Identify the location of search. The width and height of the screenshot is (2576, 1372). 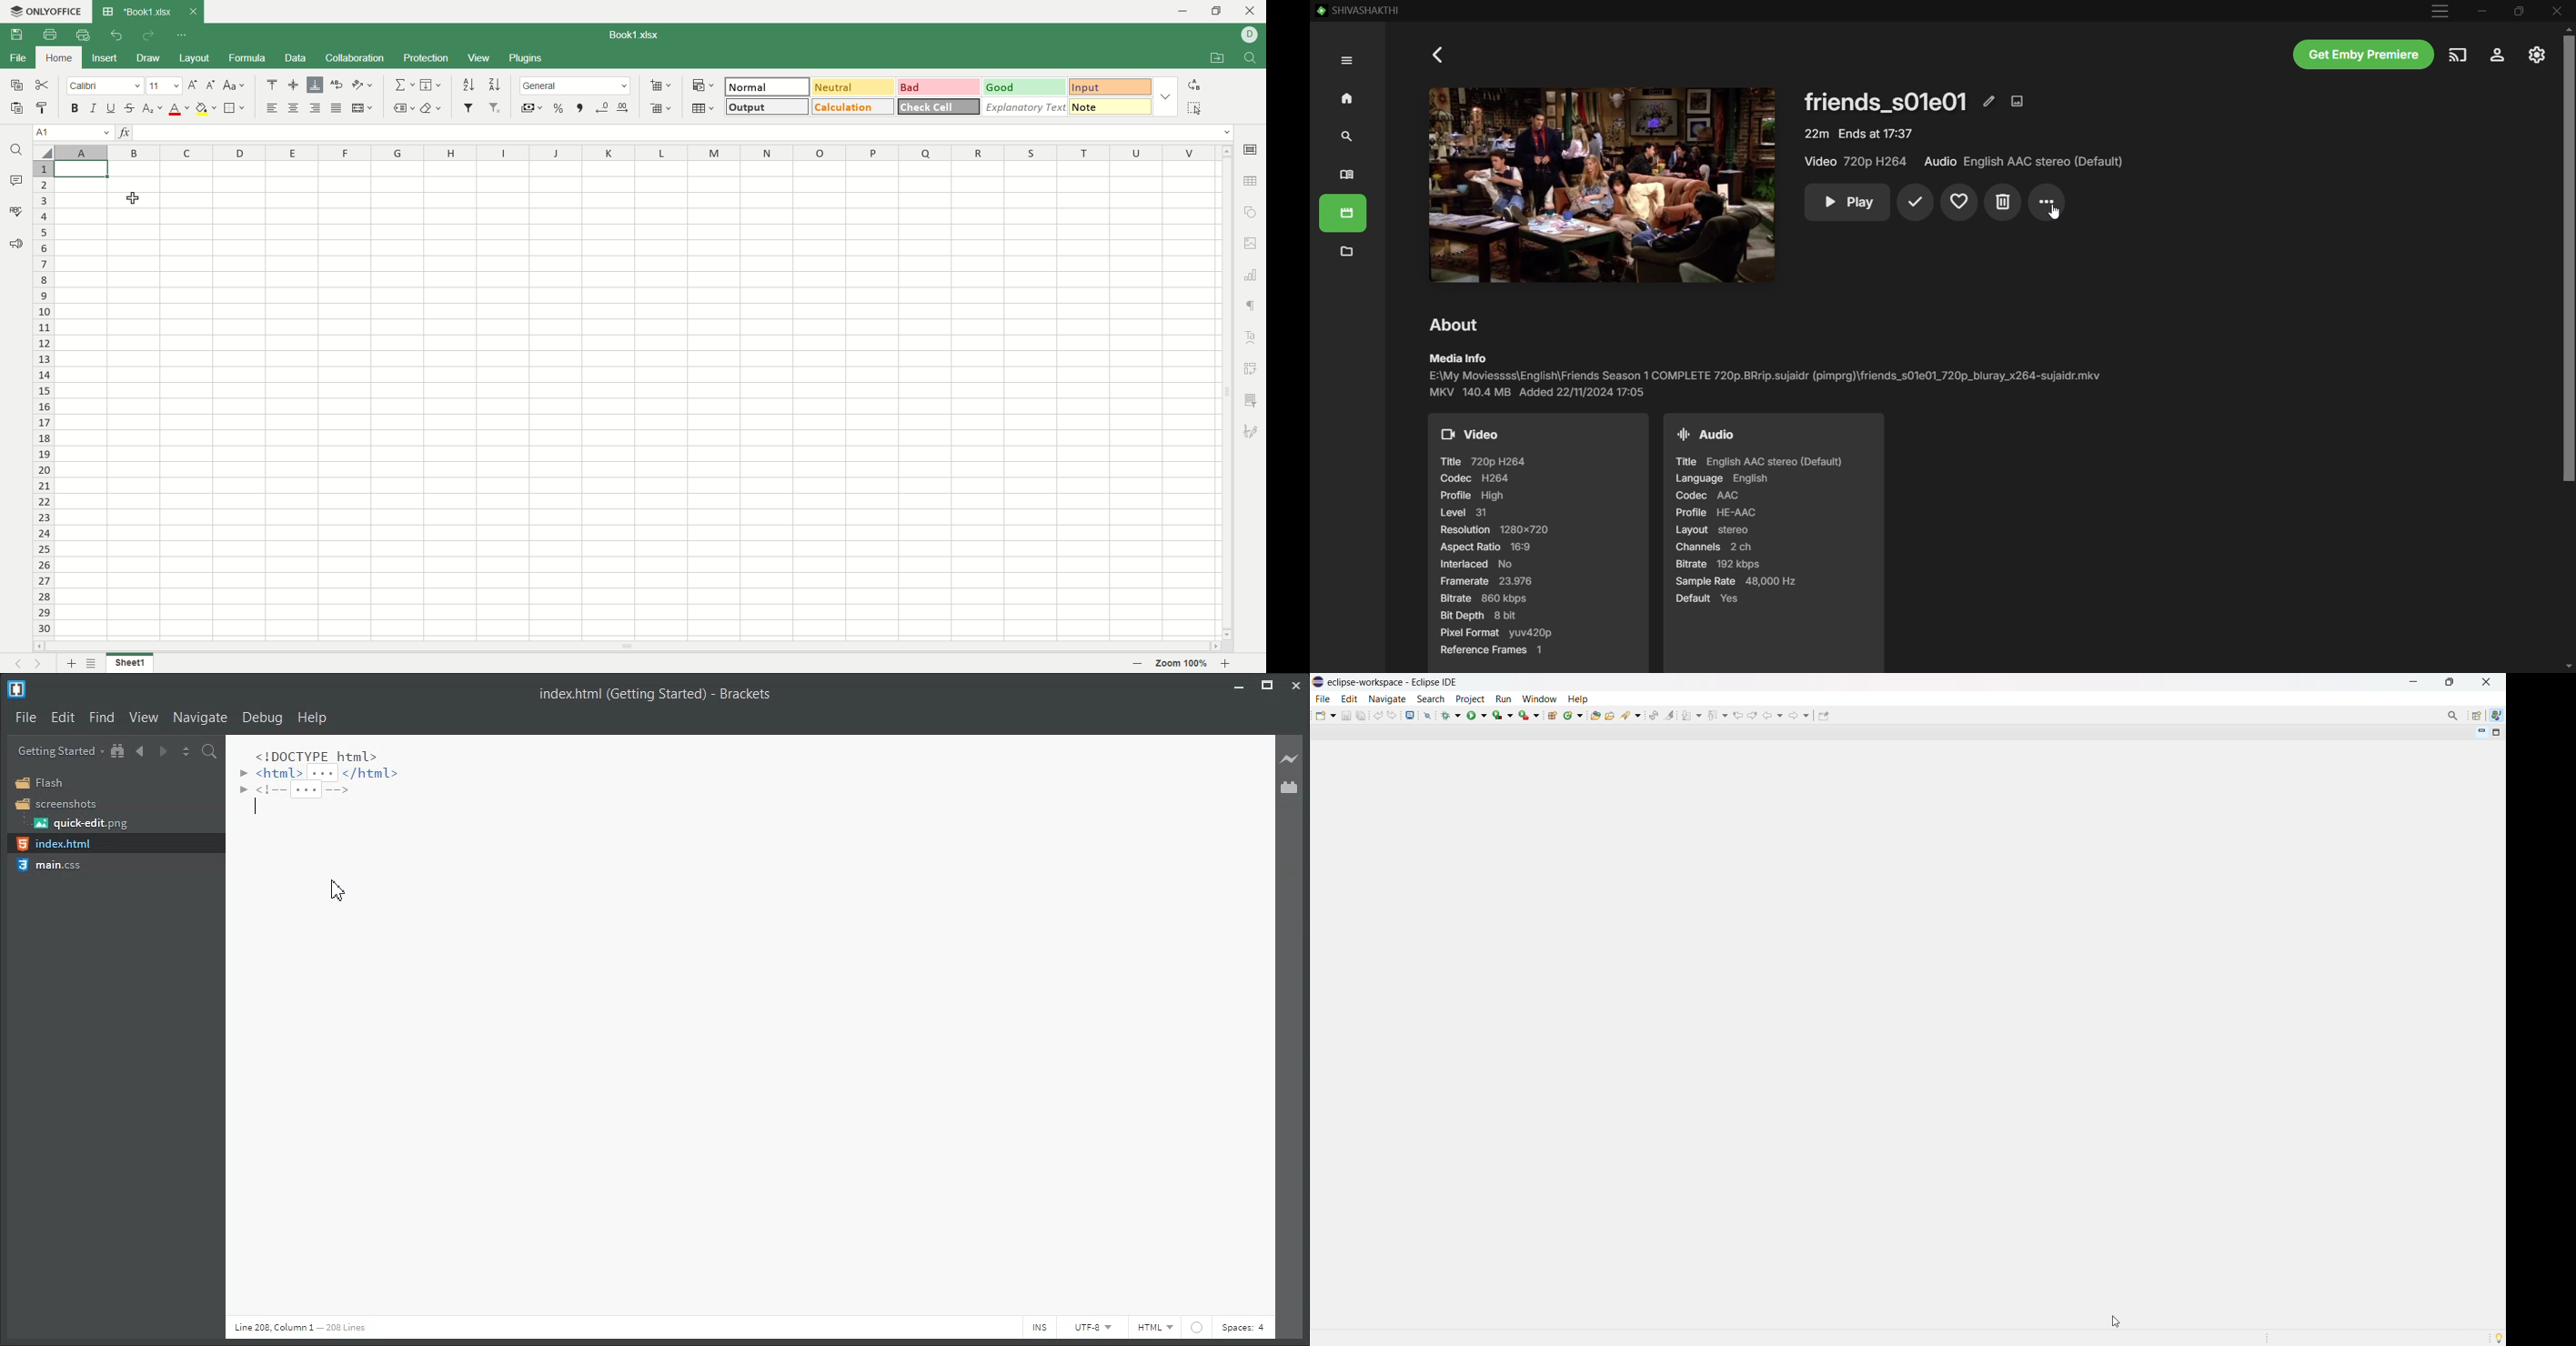
(1431, 699).